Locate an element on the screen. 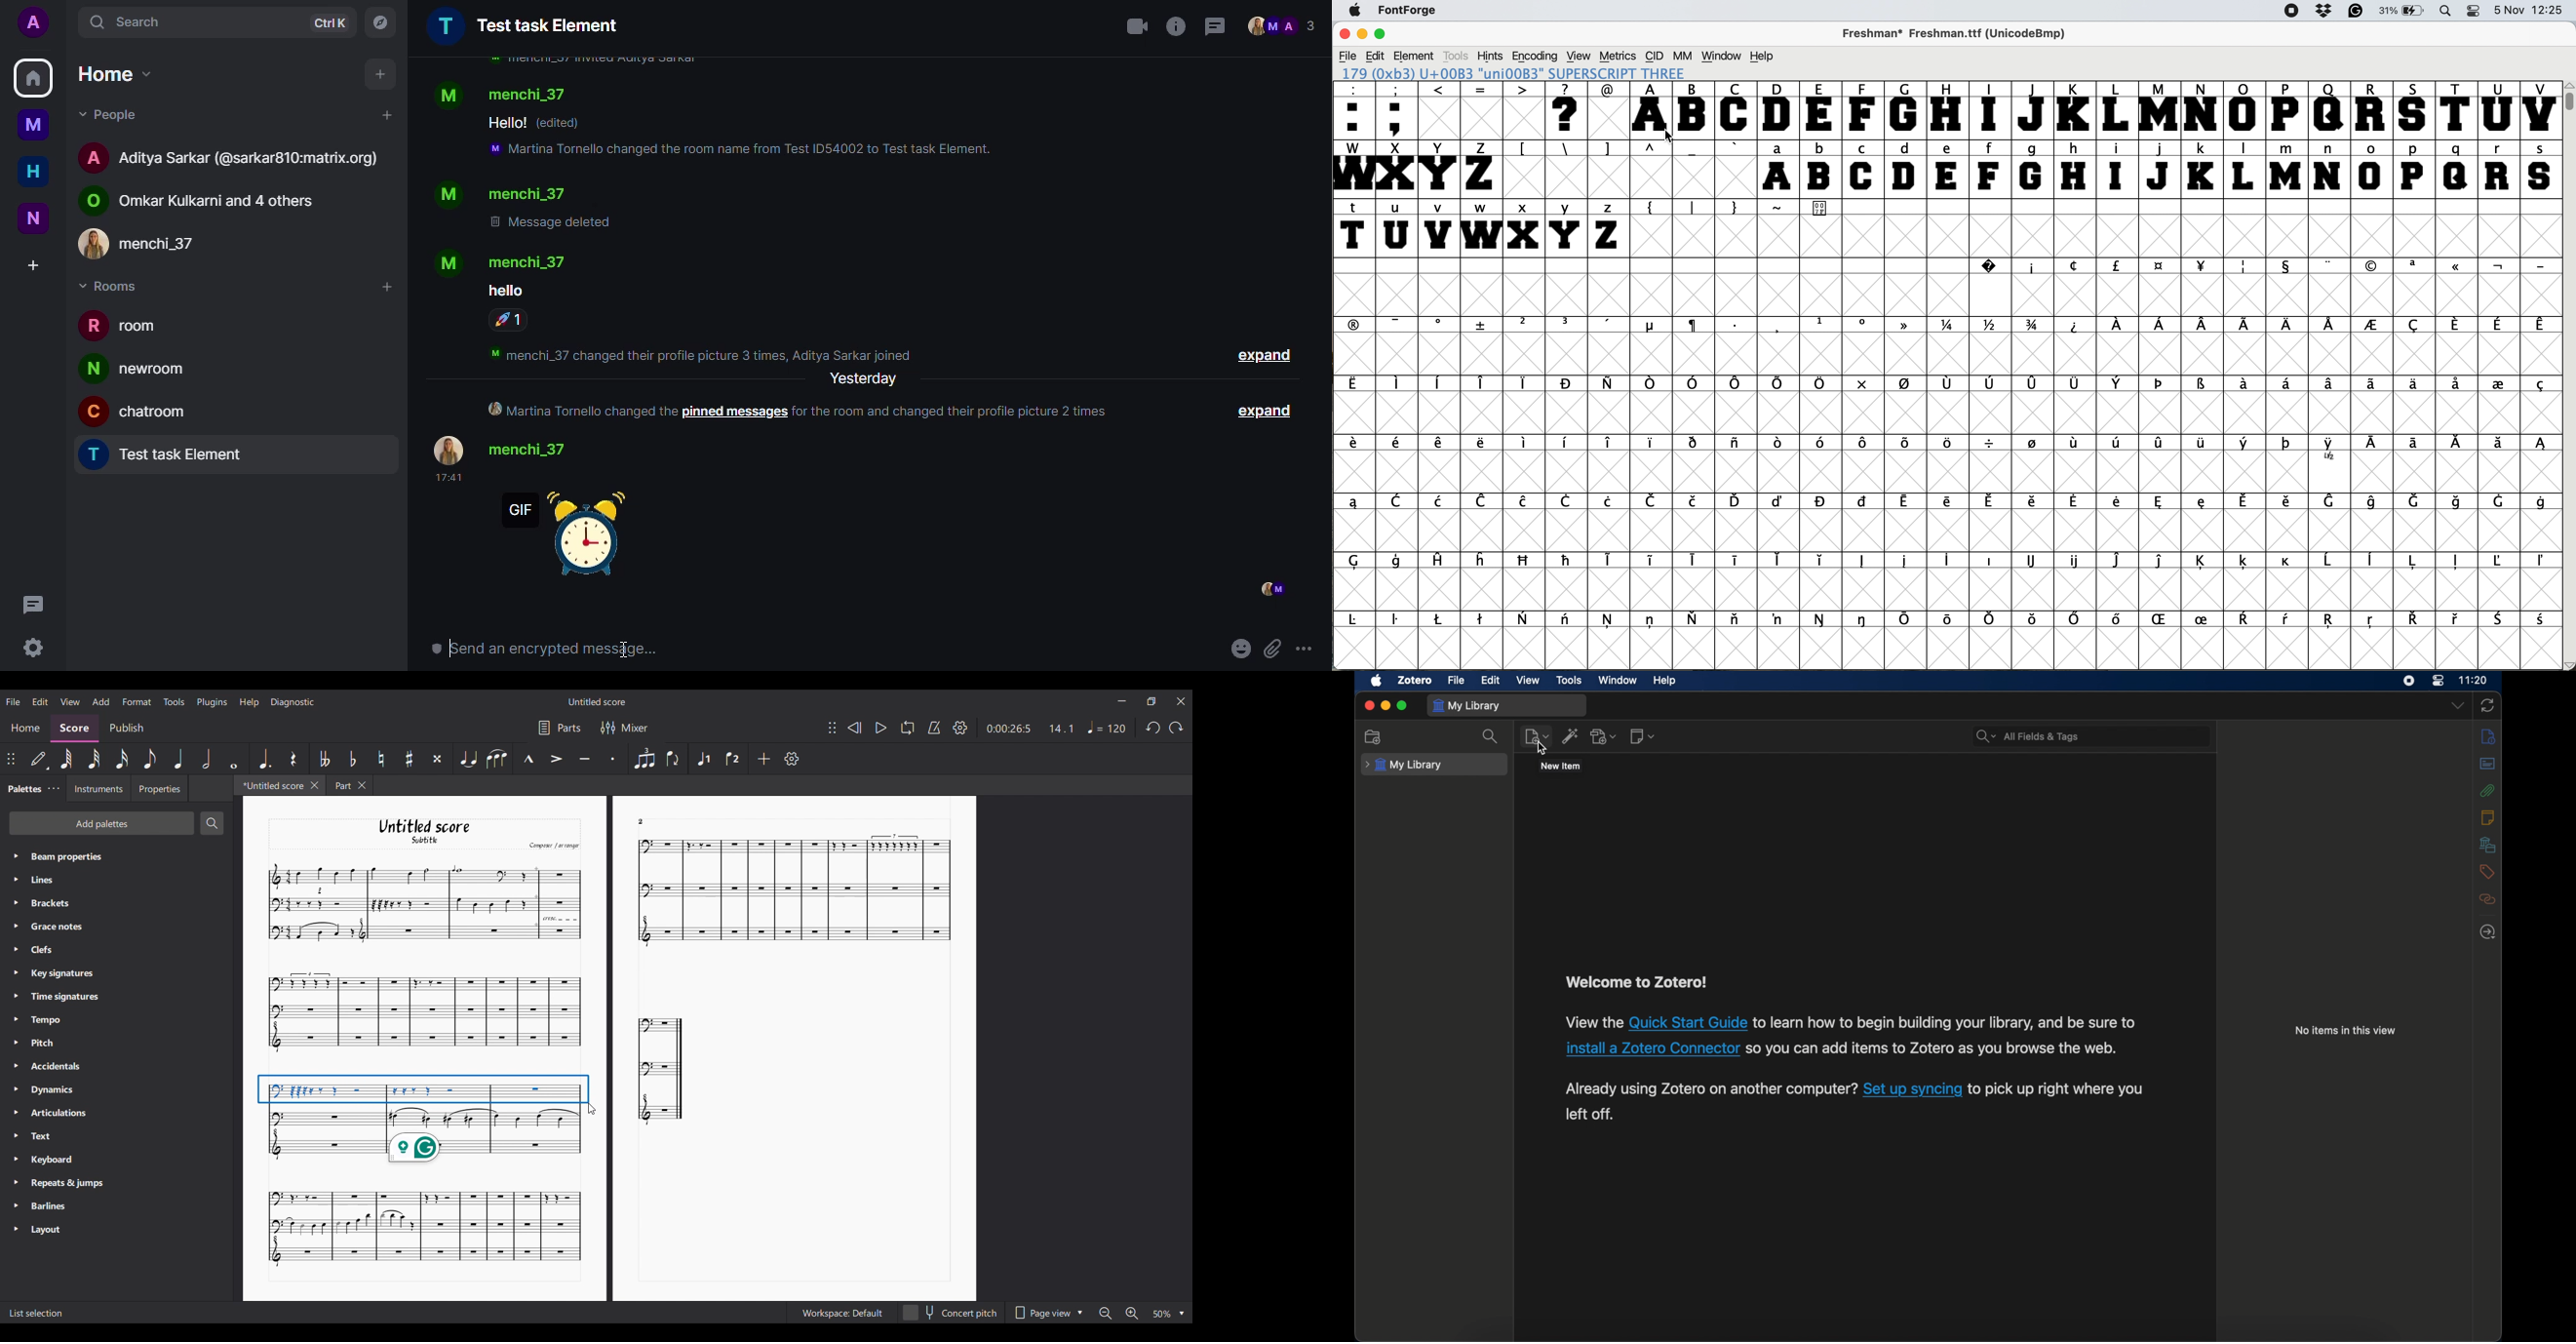 Image resolution: width=2576 pixels, height=1344 pixels. symbol is located at coordinates (1821, 323).